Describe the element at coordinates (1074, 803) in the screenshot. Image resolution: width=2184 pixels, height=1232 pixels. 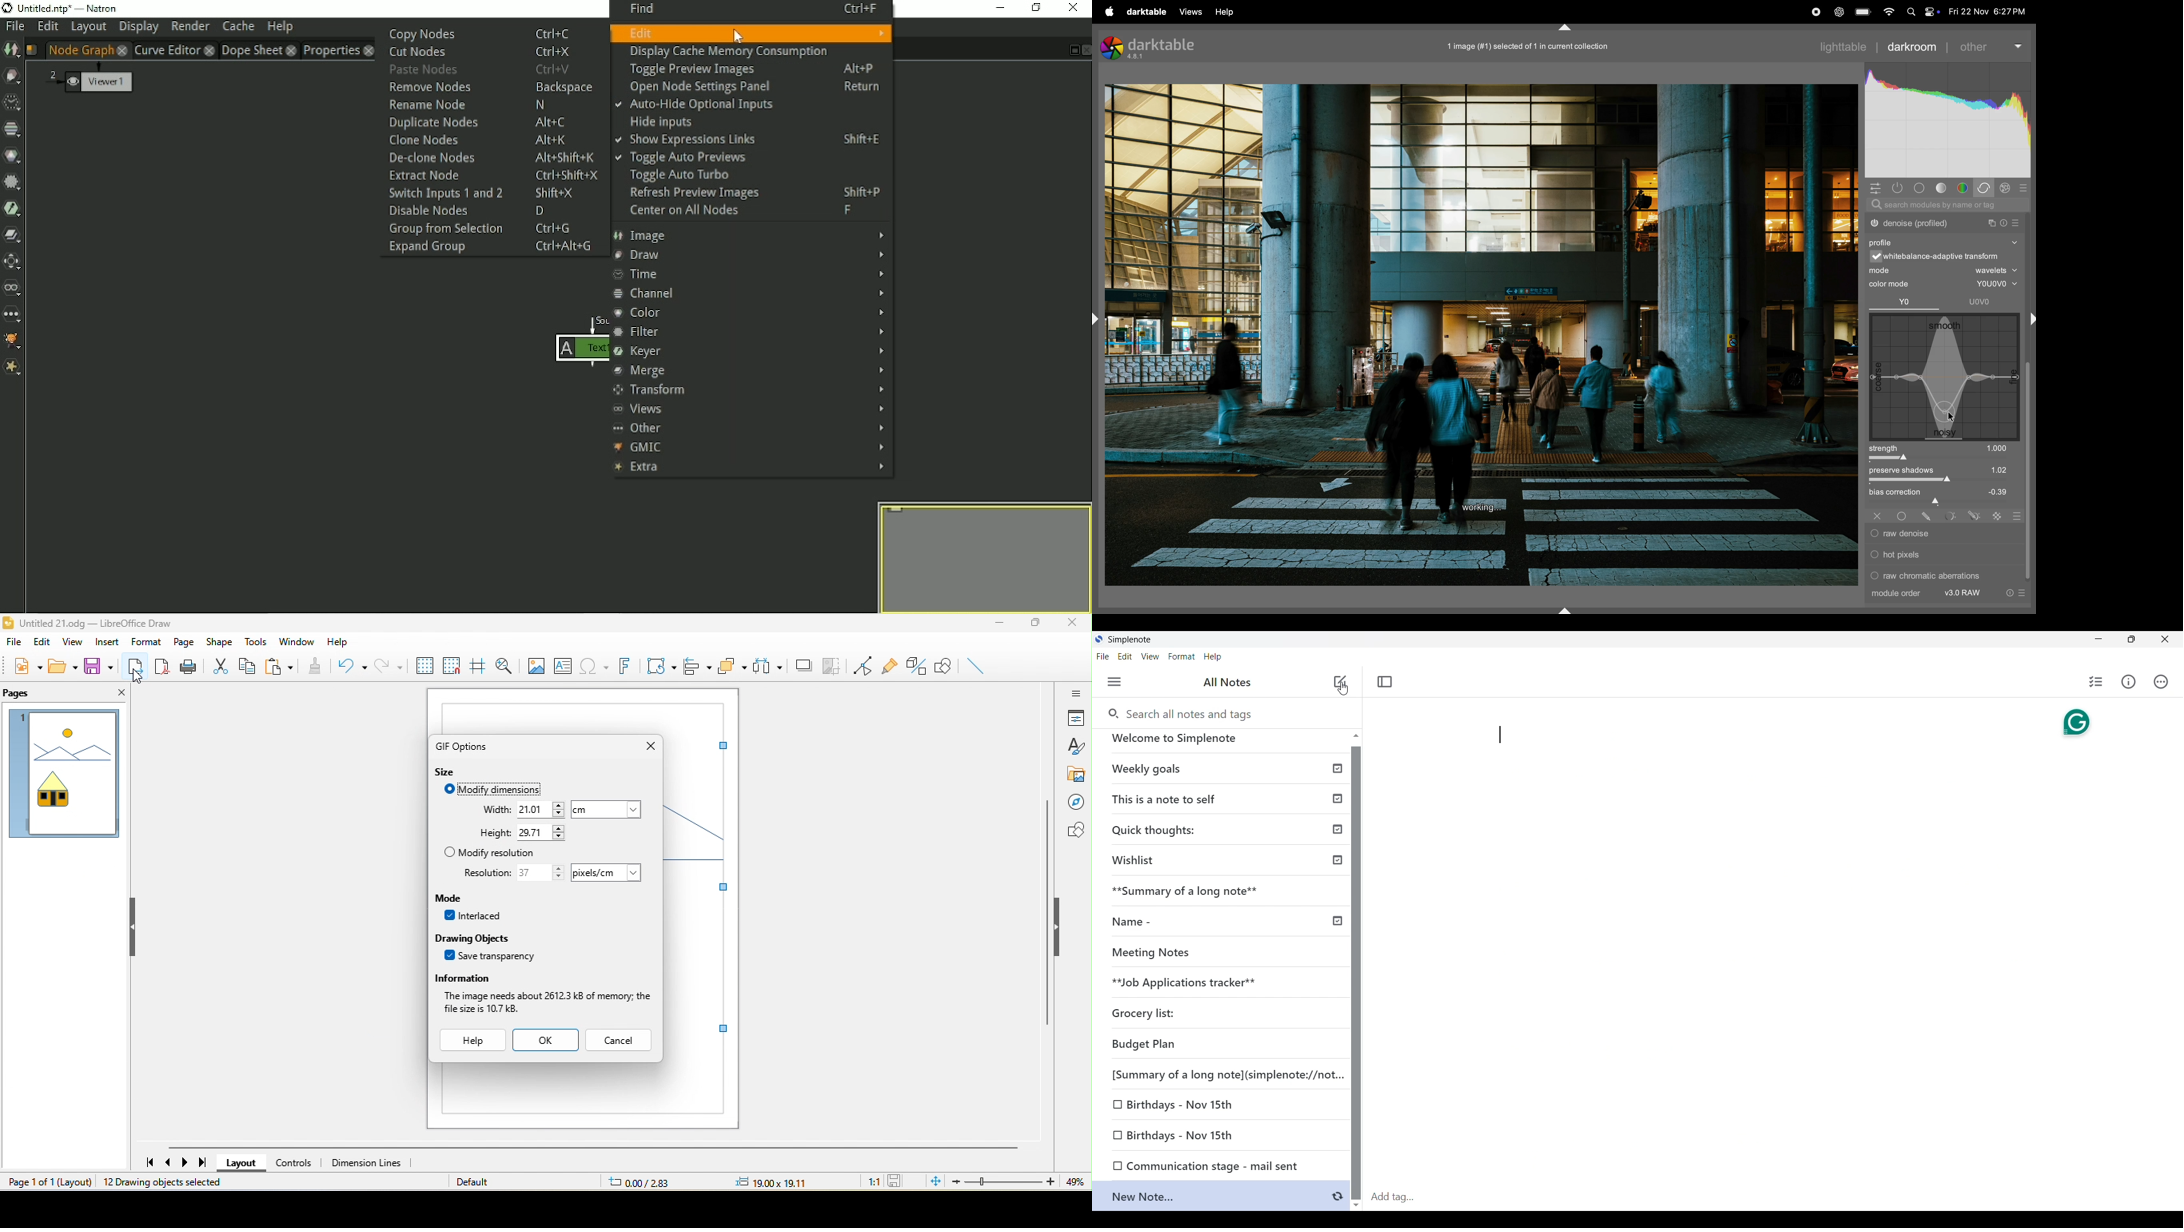
I see `navigator` at that location.